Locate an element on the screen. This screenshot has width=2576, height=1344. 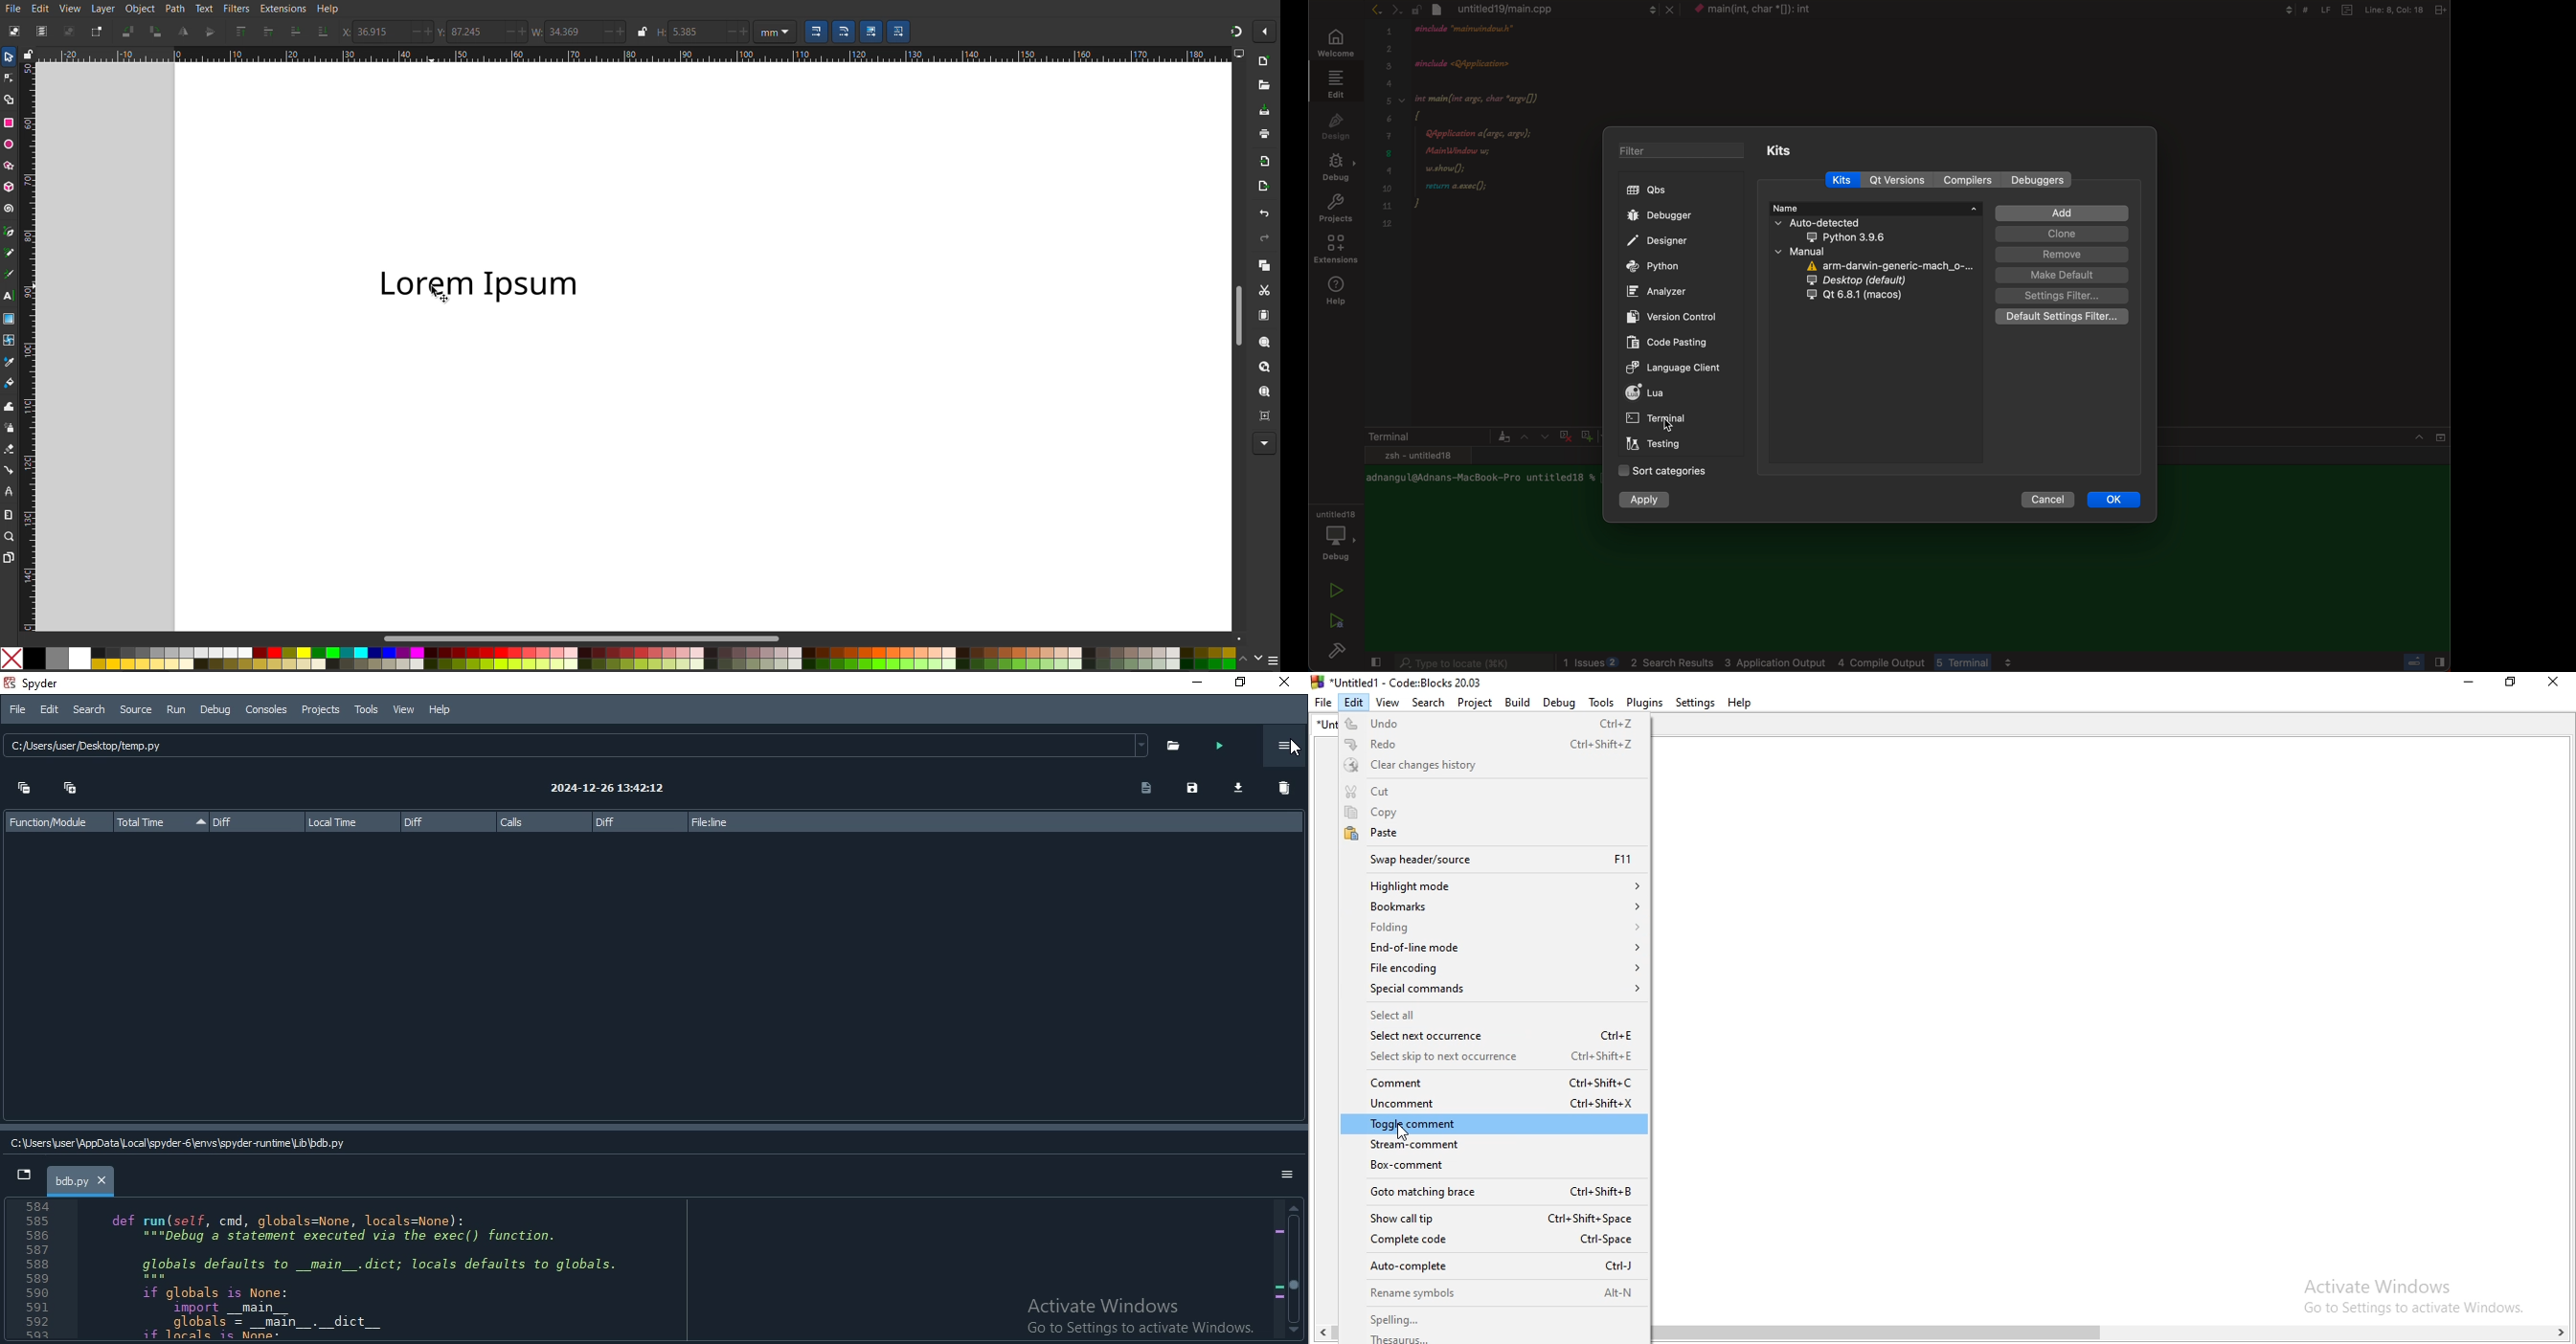
Highlight mode is located at coordinates (1493, 885).